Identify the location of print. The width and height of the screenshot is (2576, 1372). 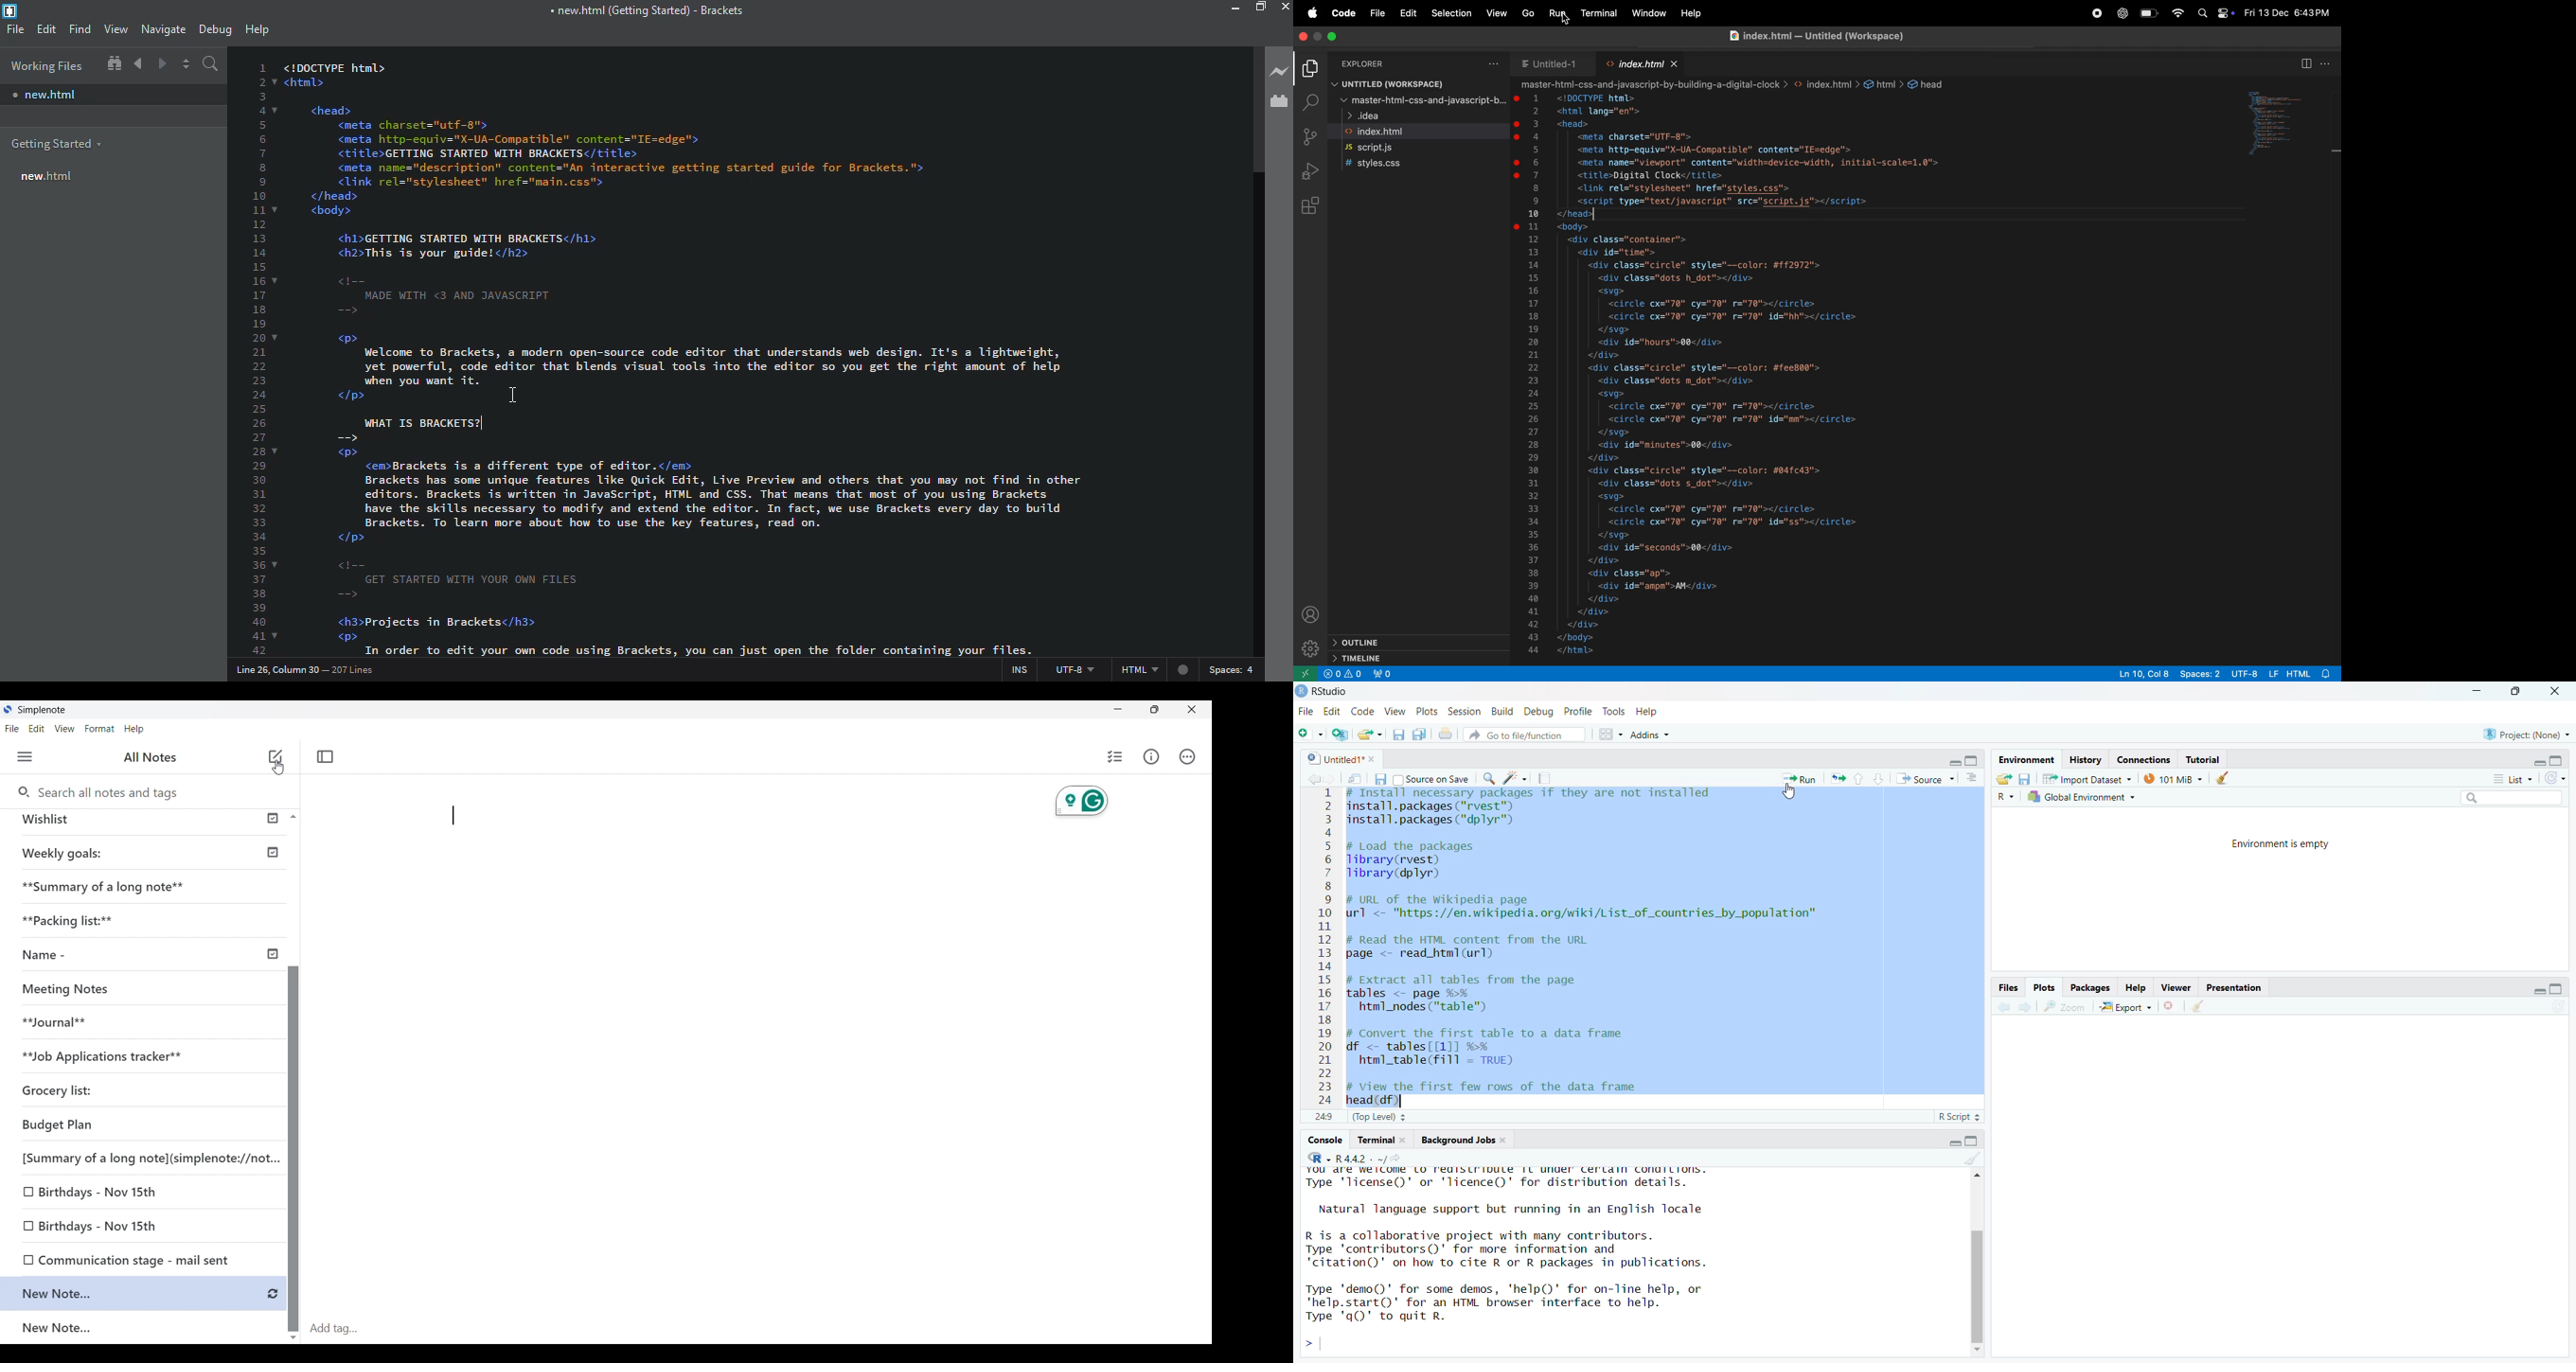
(1445, 734).